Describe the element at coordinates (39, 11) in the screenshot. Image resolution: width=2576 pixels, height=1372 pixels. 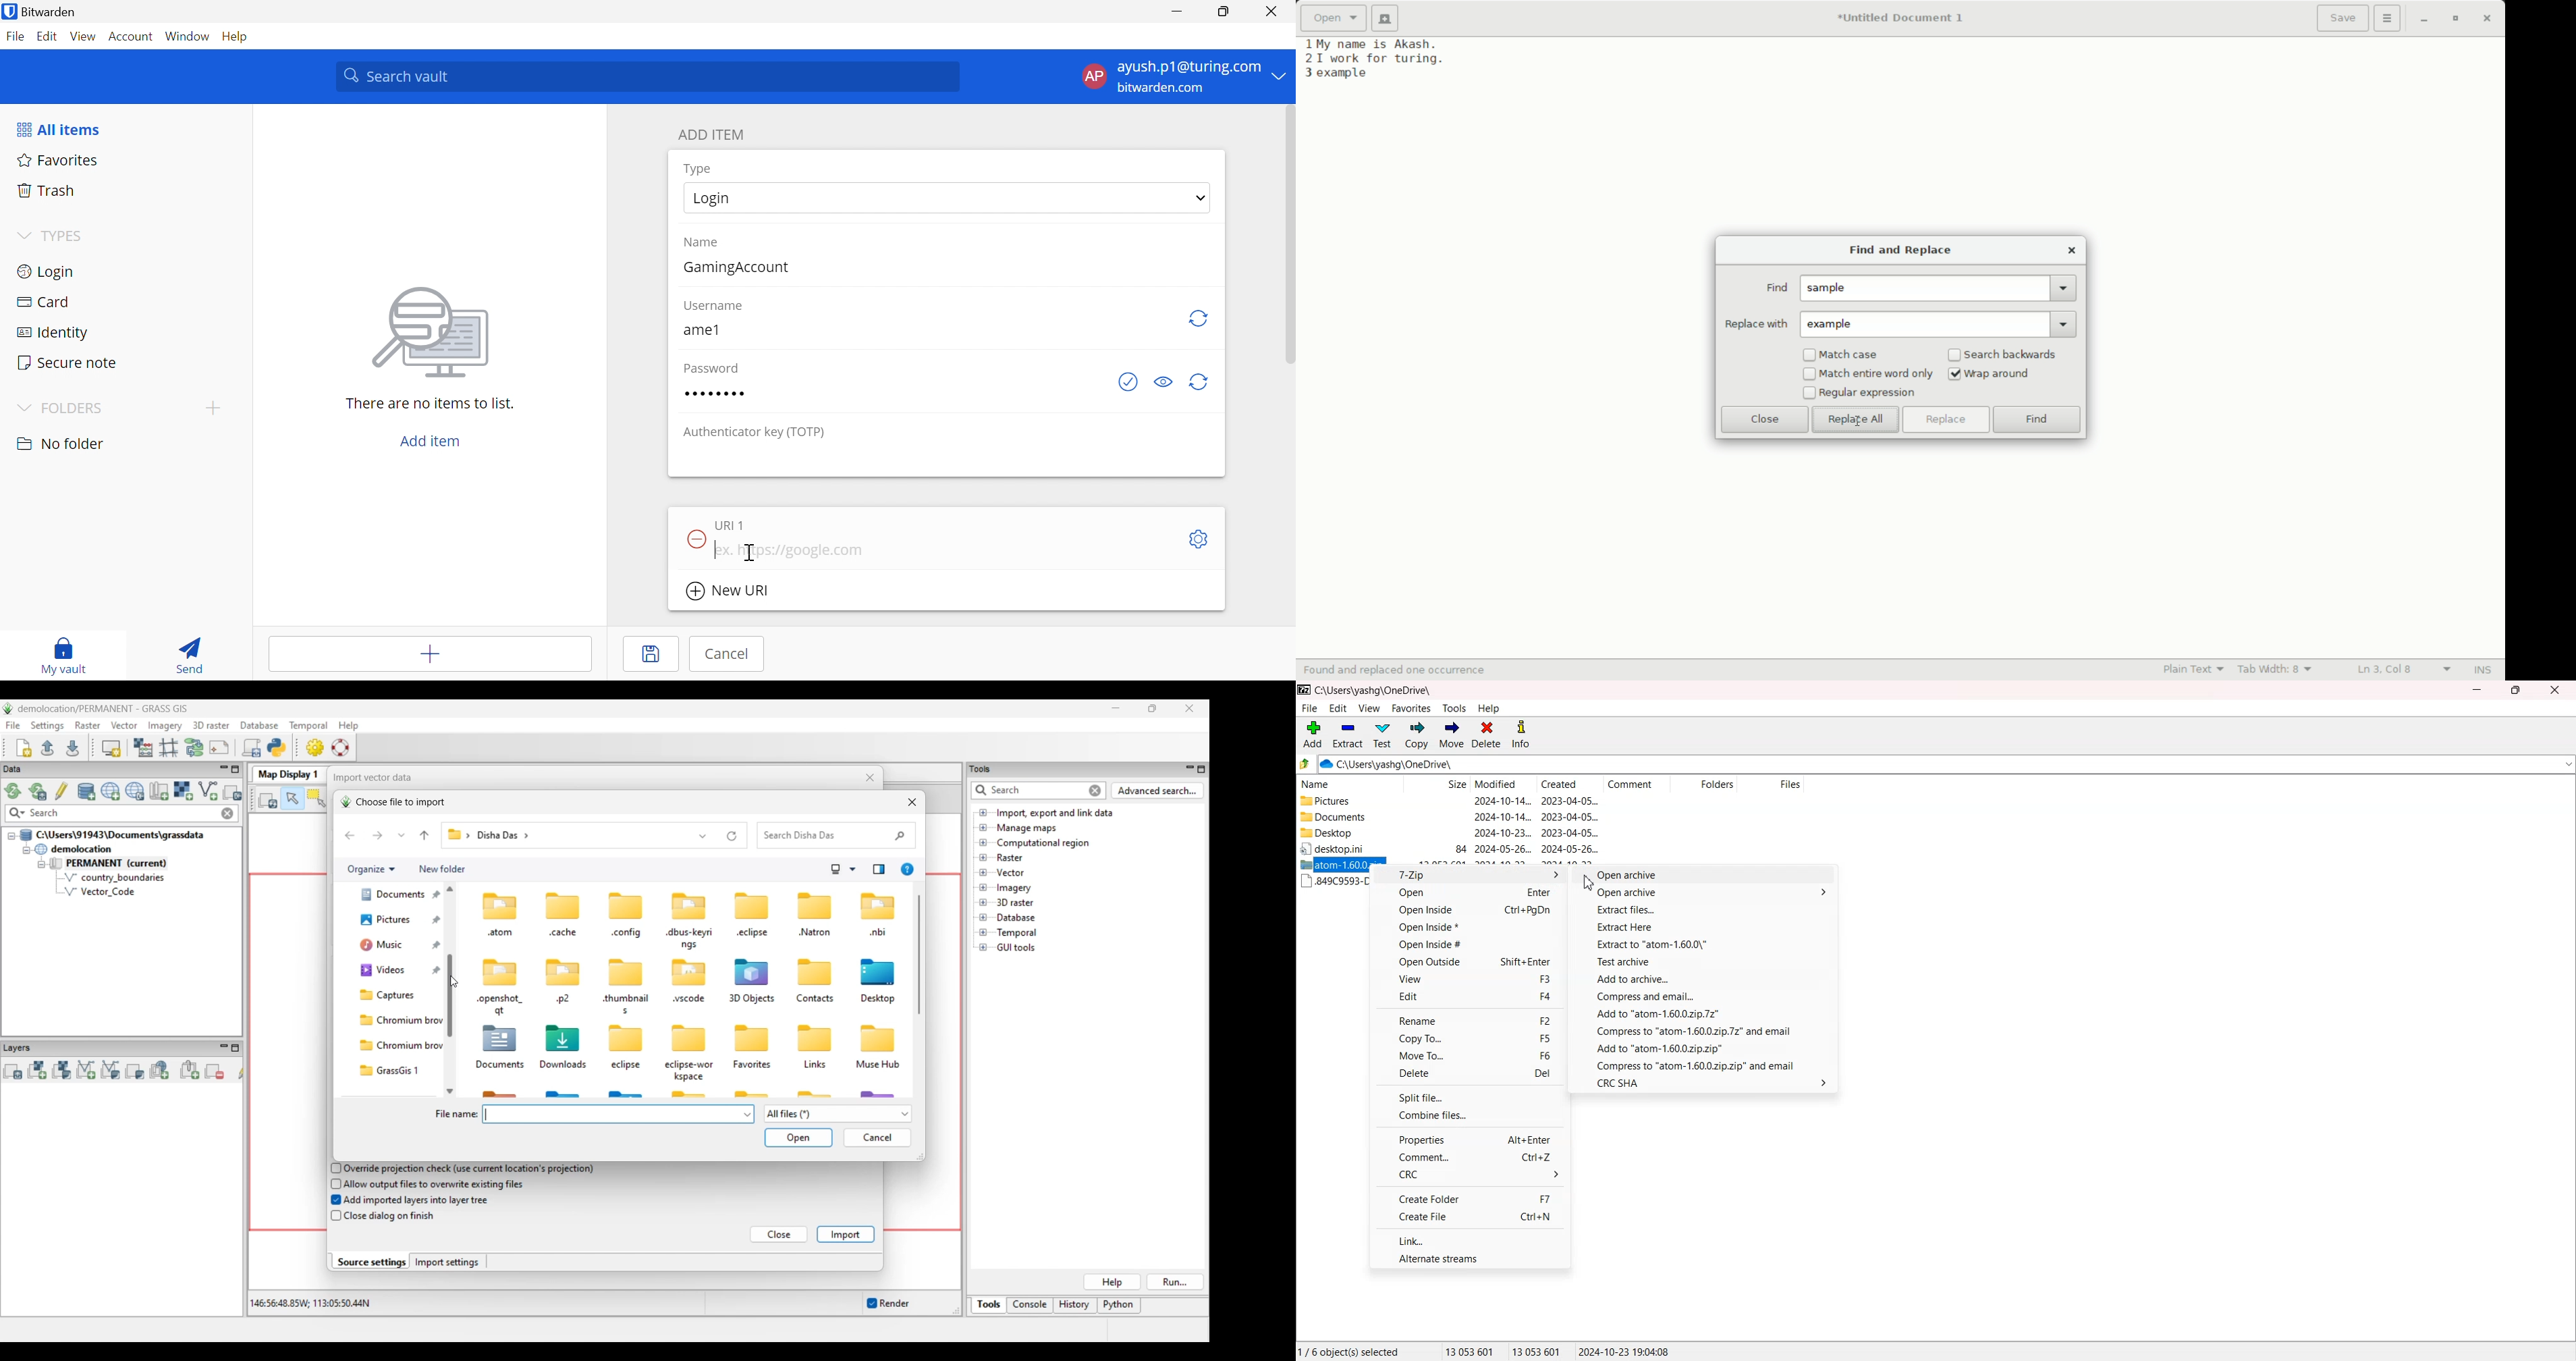
I see `Bitwarden` at that location.